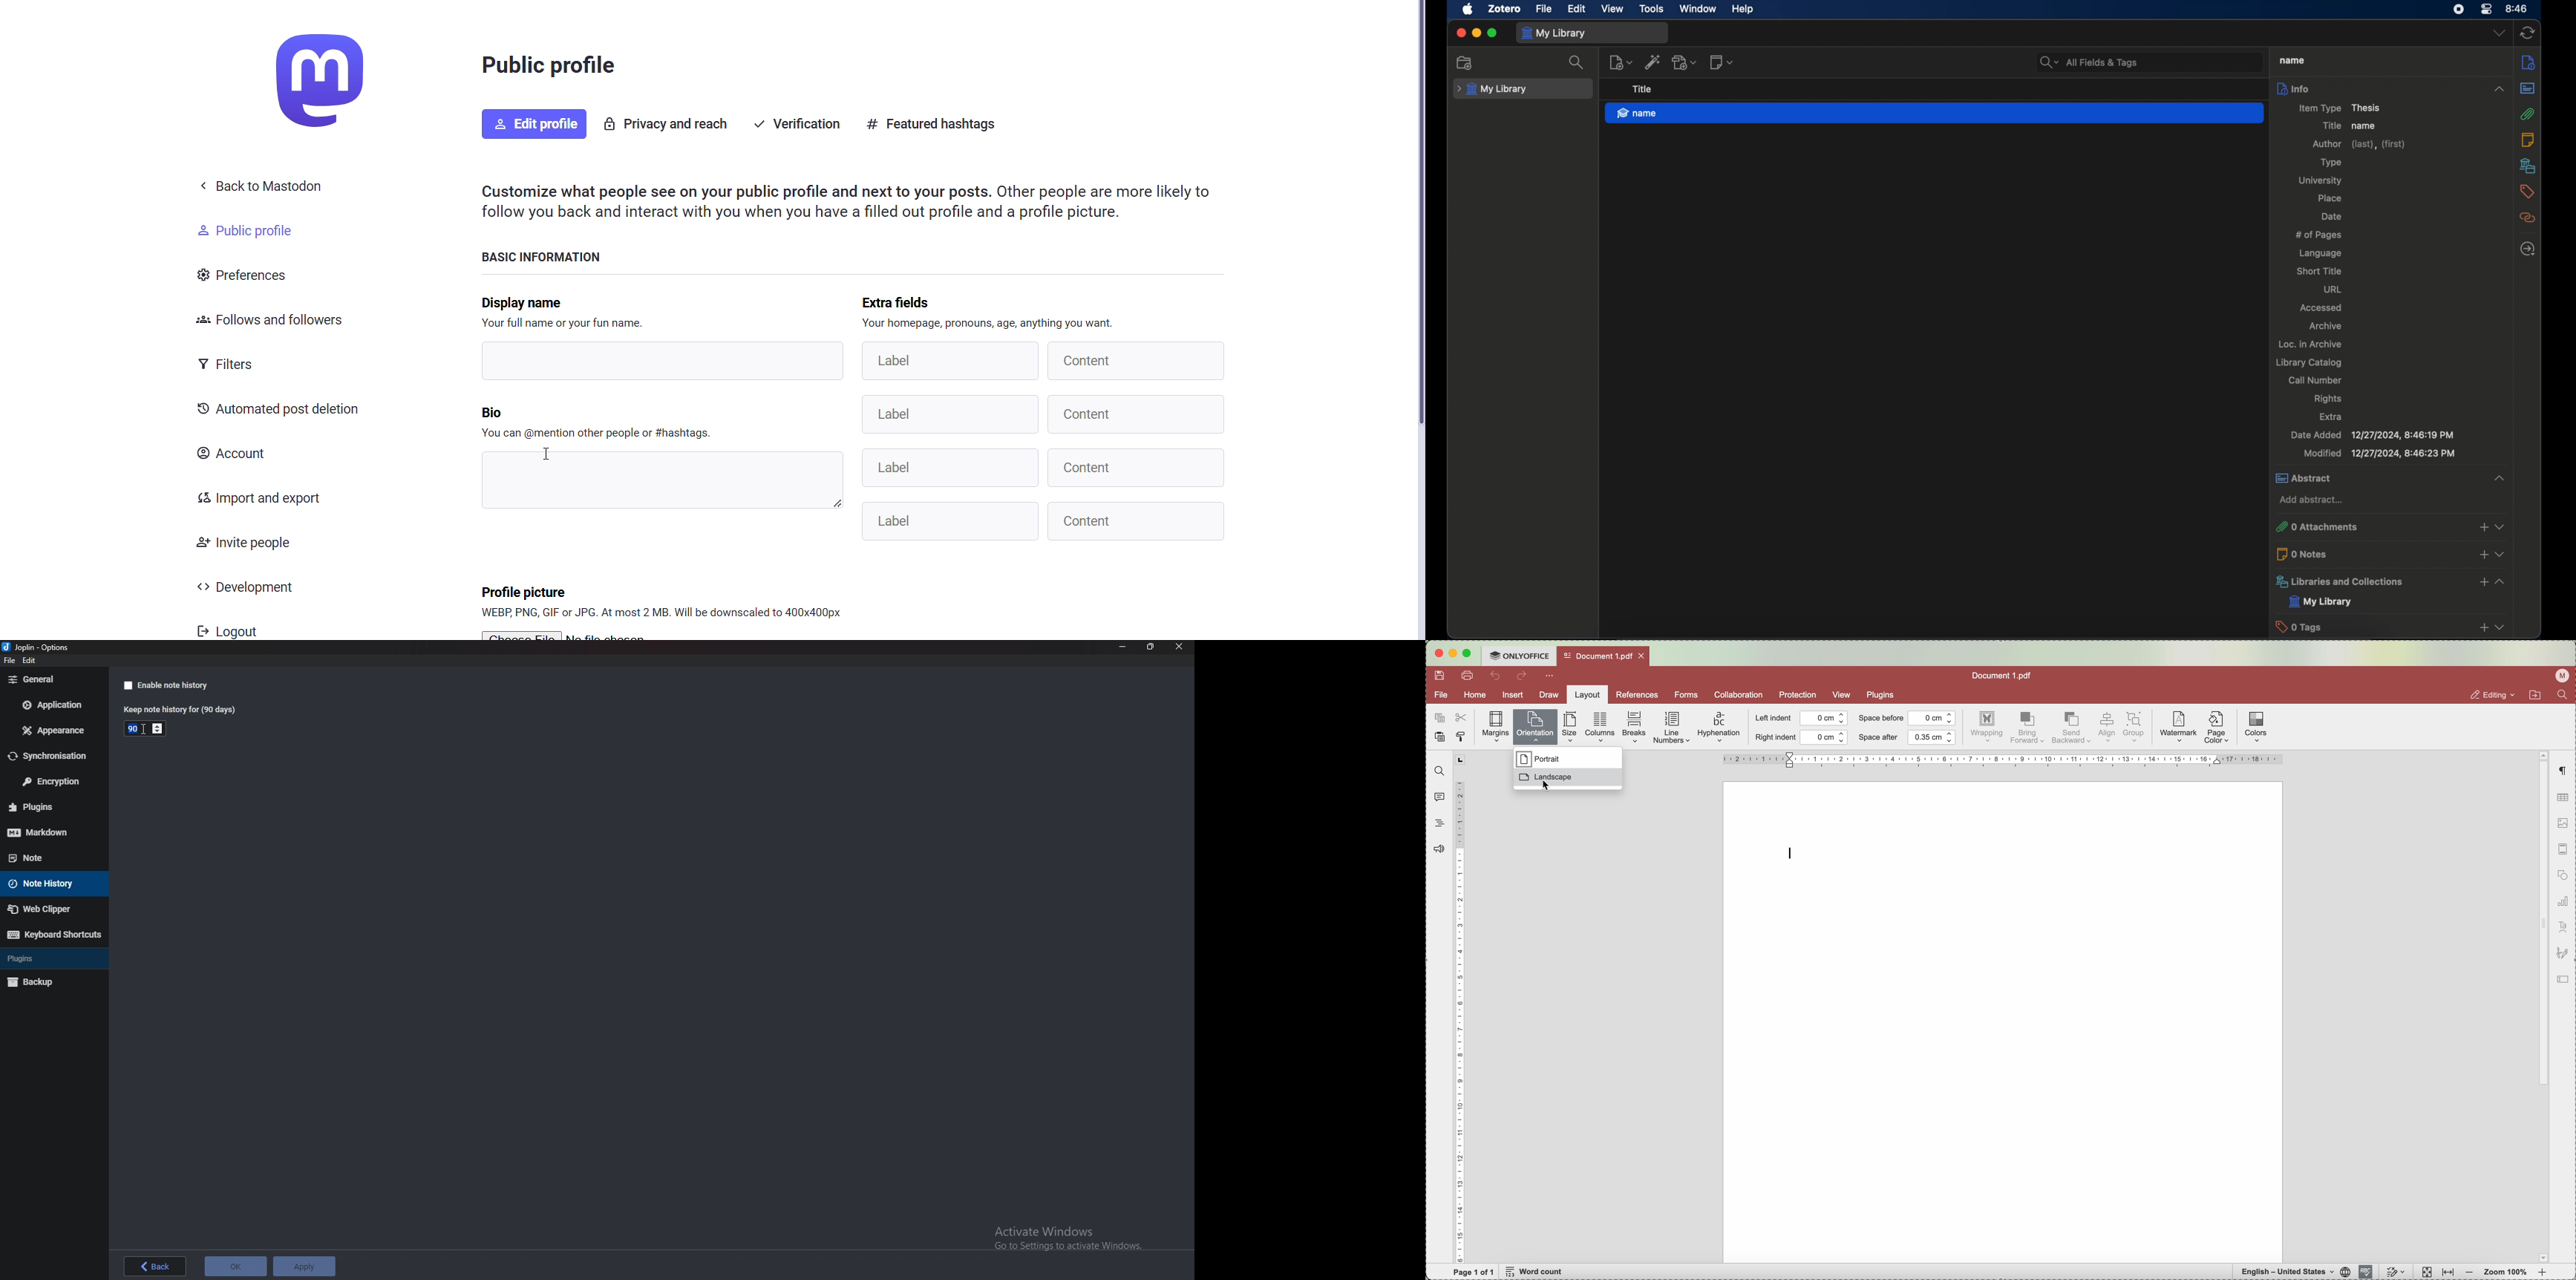 This screenshot has height=1288, width=2576. Describe the element at coordinates (1935, 113) in the screenshot. I see `name` at that location.